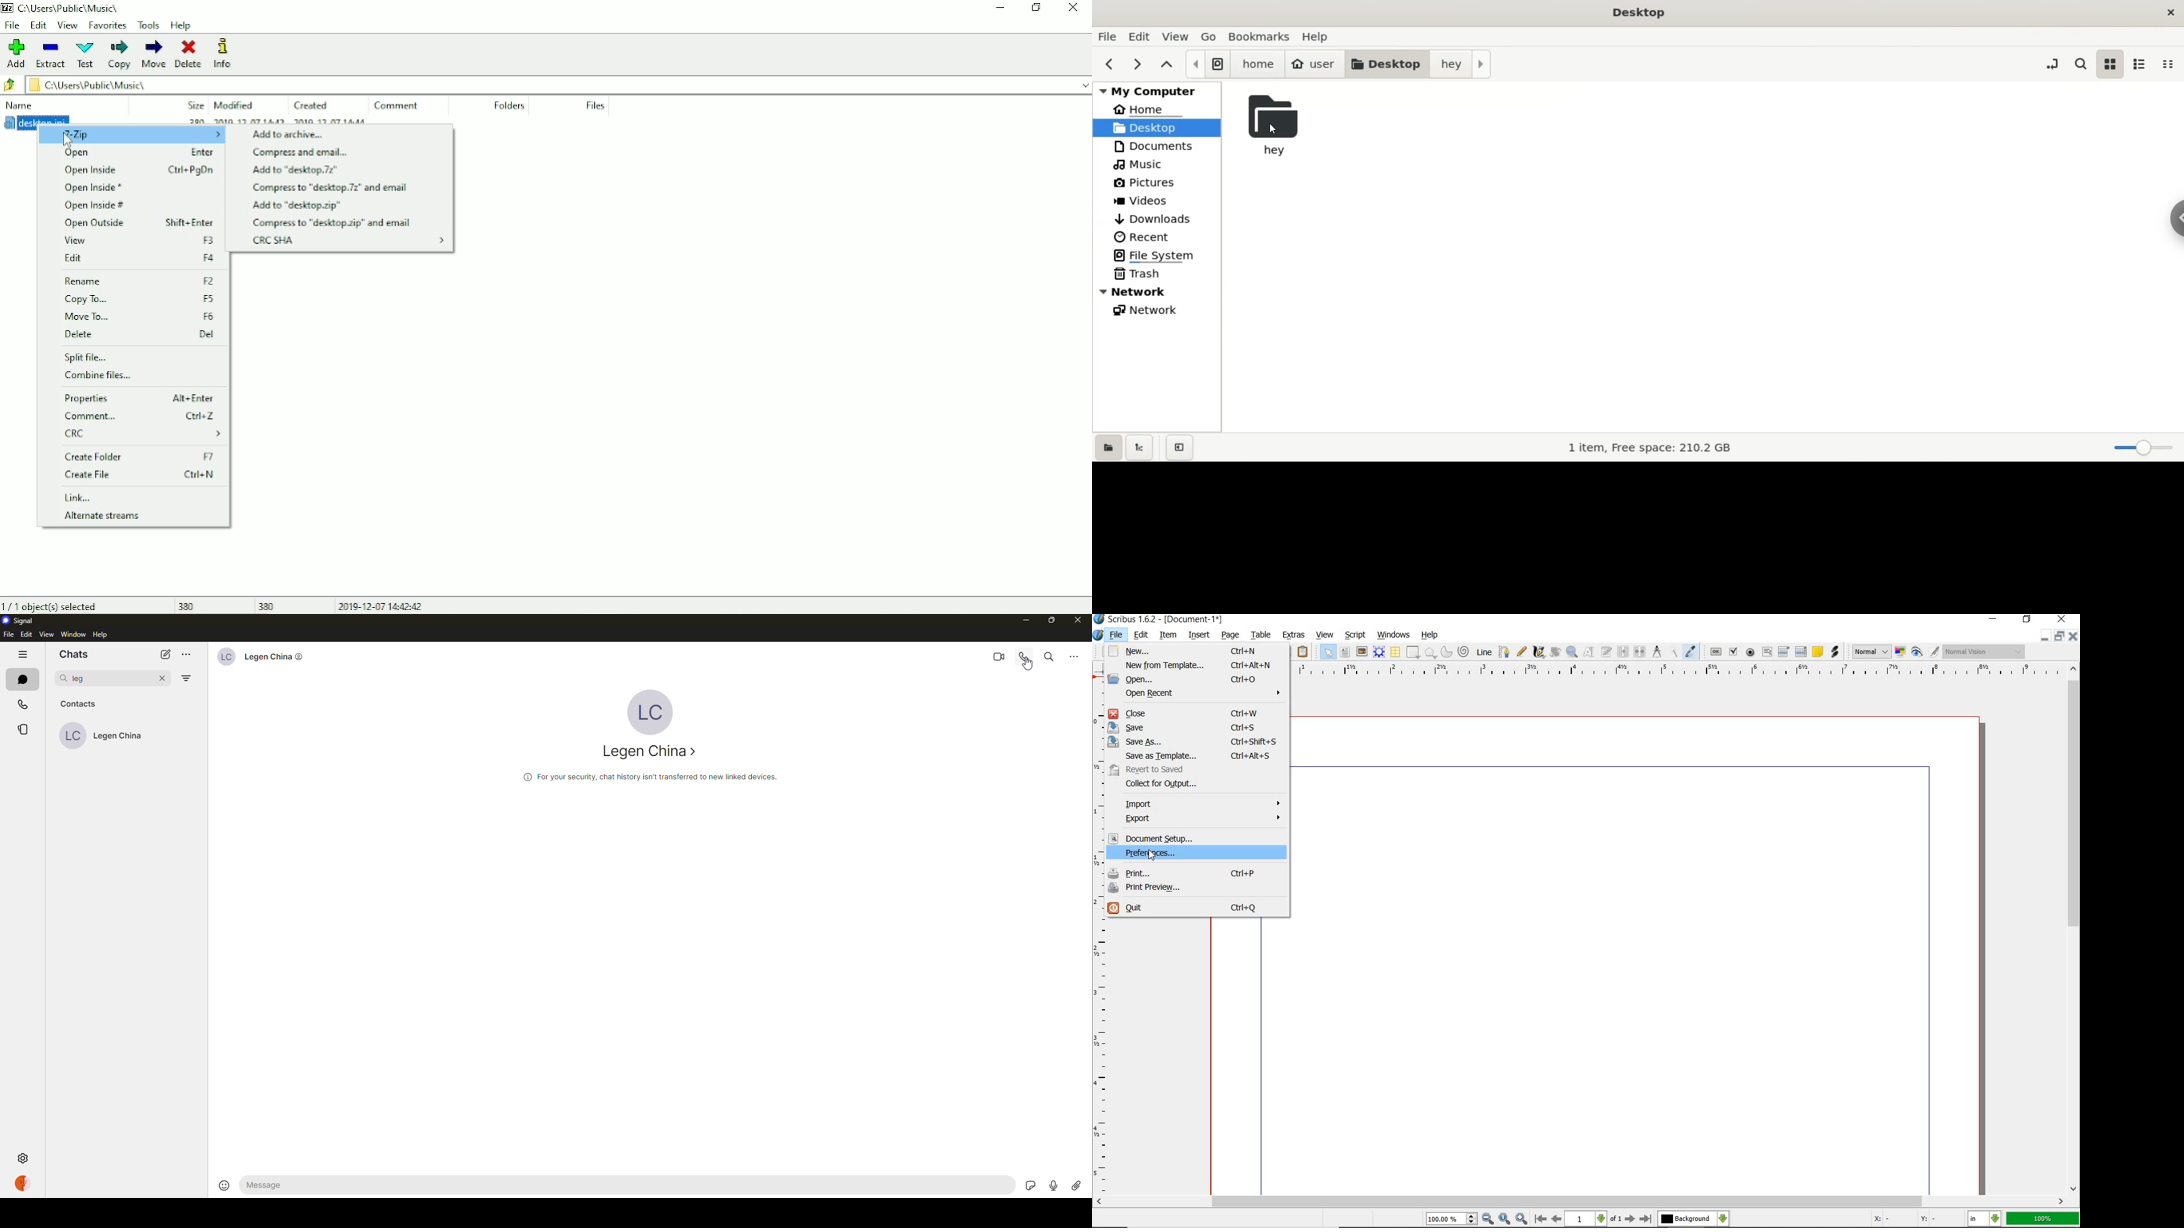 Image resolution: width=2184 pixels, height=1232 pixels. I want to click on quit, so click(1196, 909).